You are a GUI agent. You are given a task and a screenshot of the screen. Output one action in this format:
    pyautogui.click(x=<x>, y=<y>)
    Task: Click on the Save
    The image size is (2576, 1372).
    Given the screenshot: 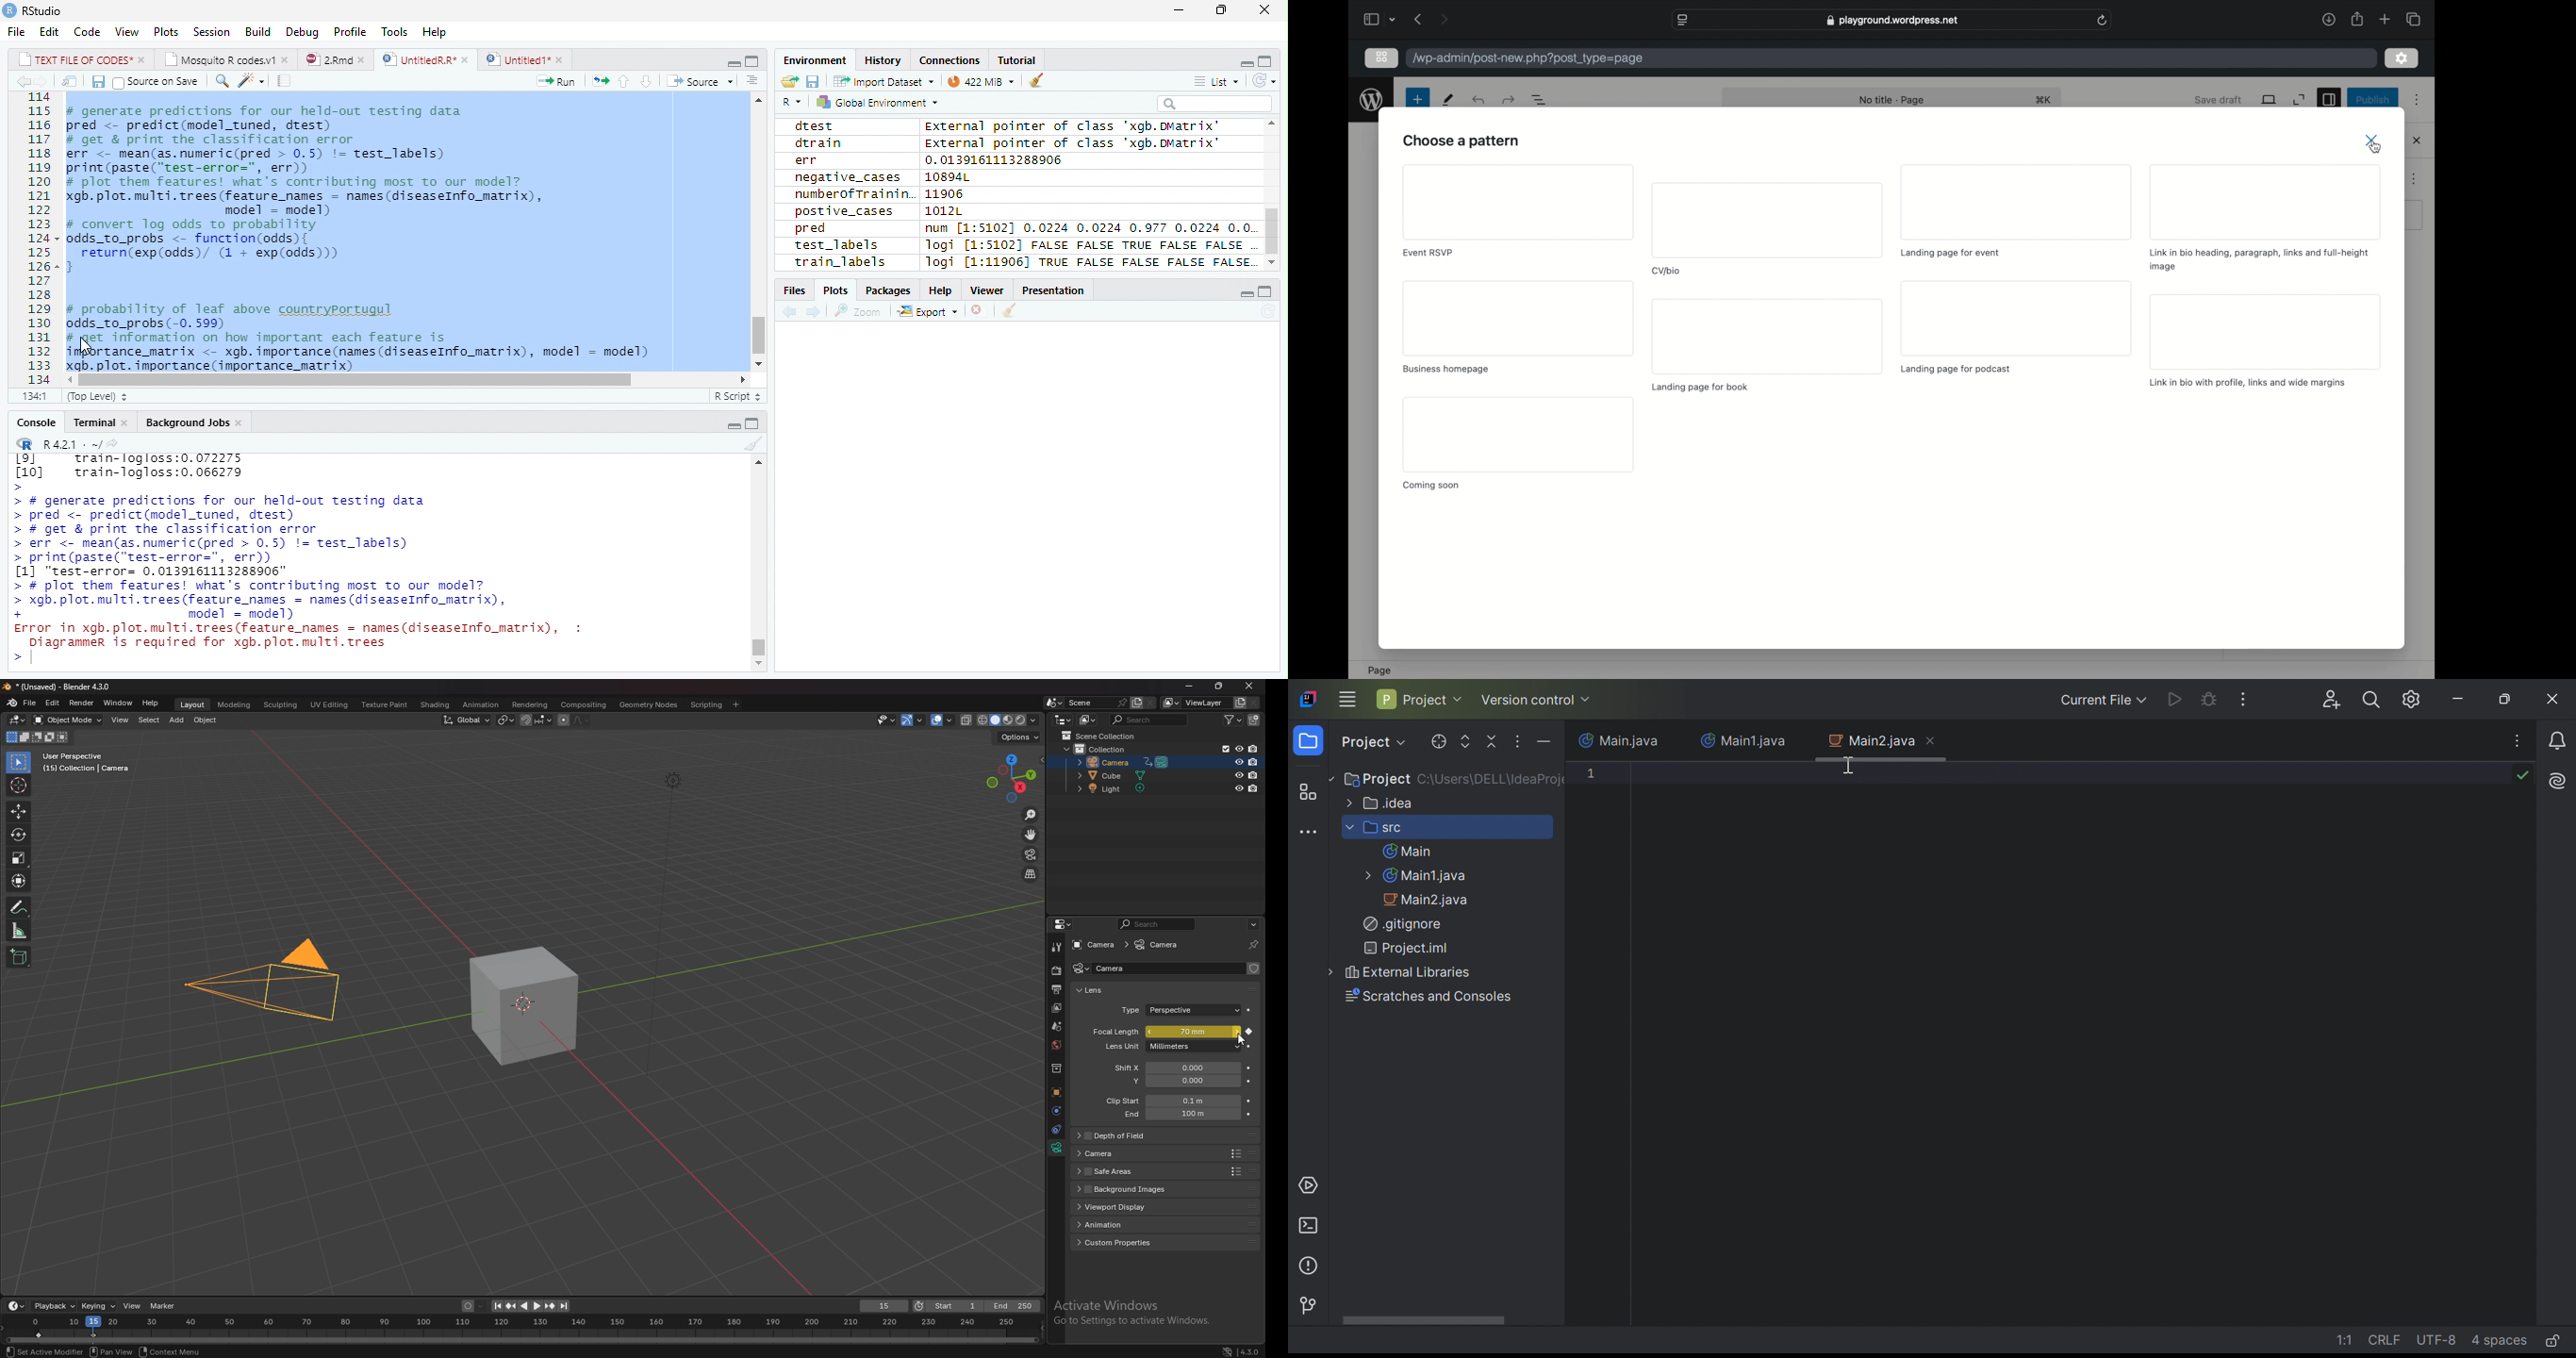 What is the action you would take?
    pyautogui.click(x=814, y=80)
    